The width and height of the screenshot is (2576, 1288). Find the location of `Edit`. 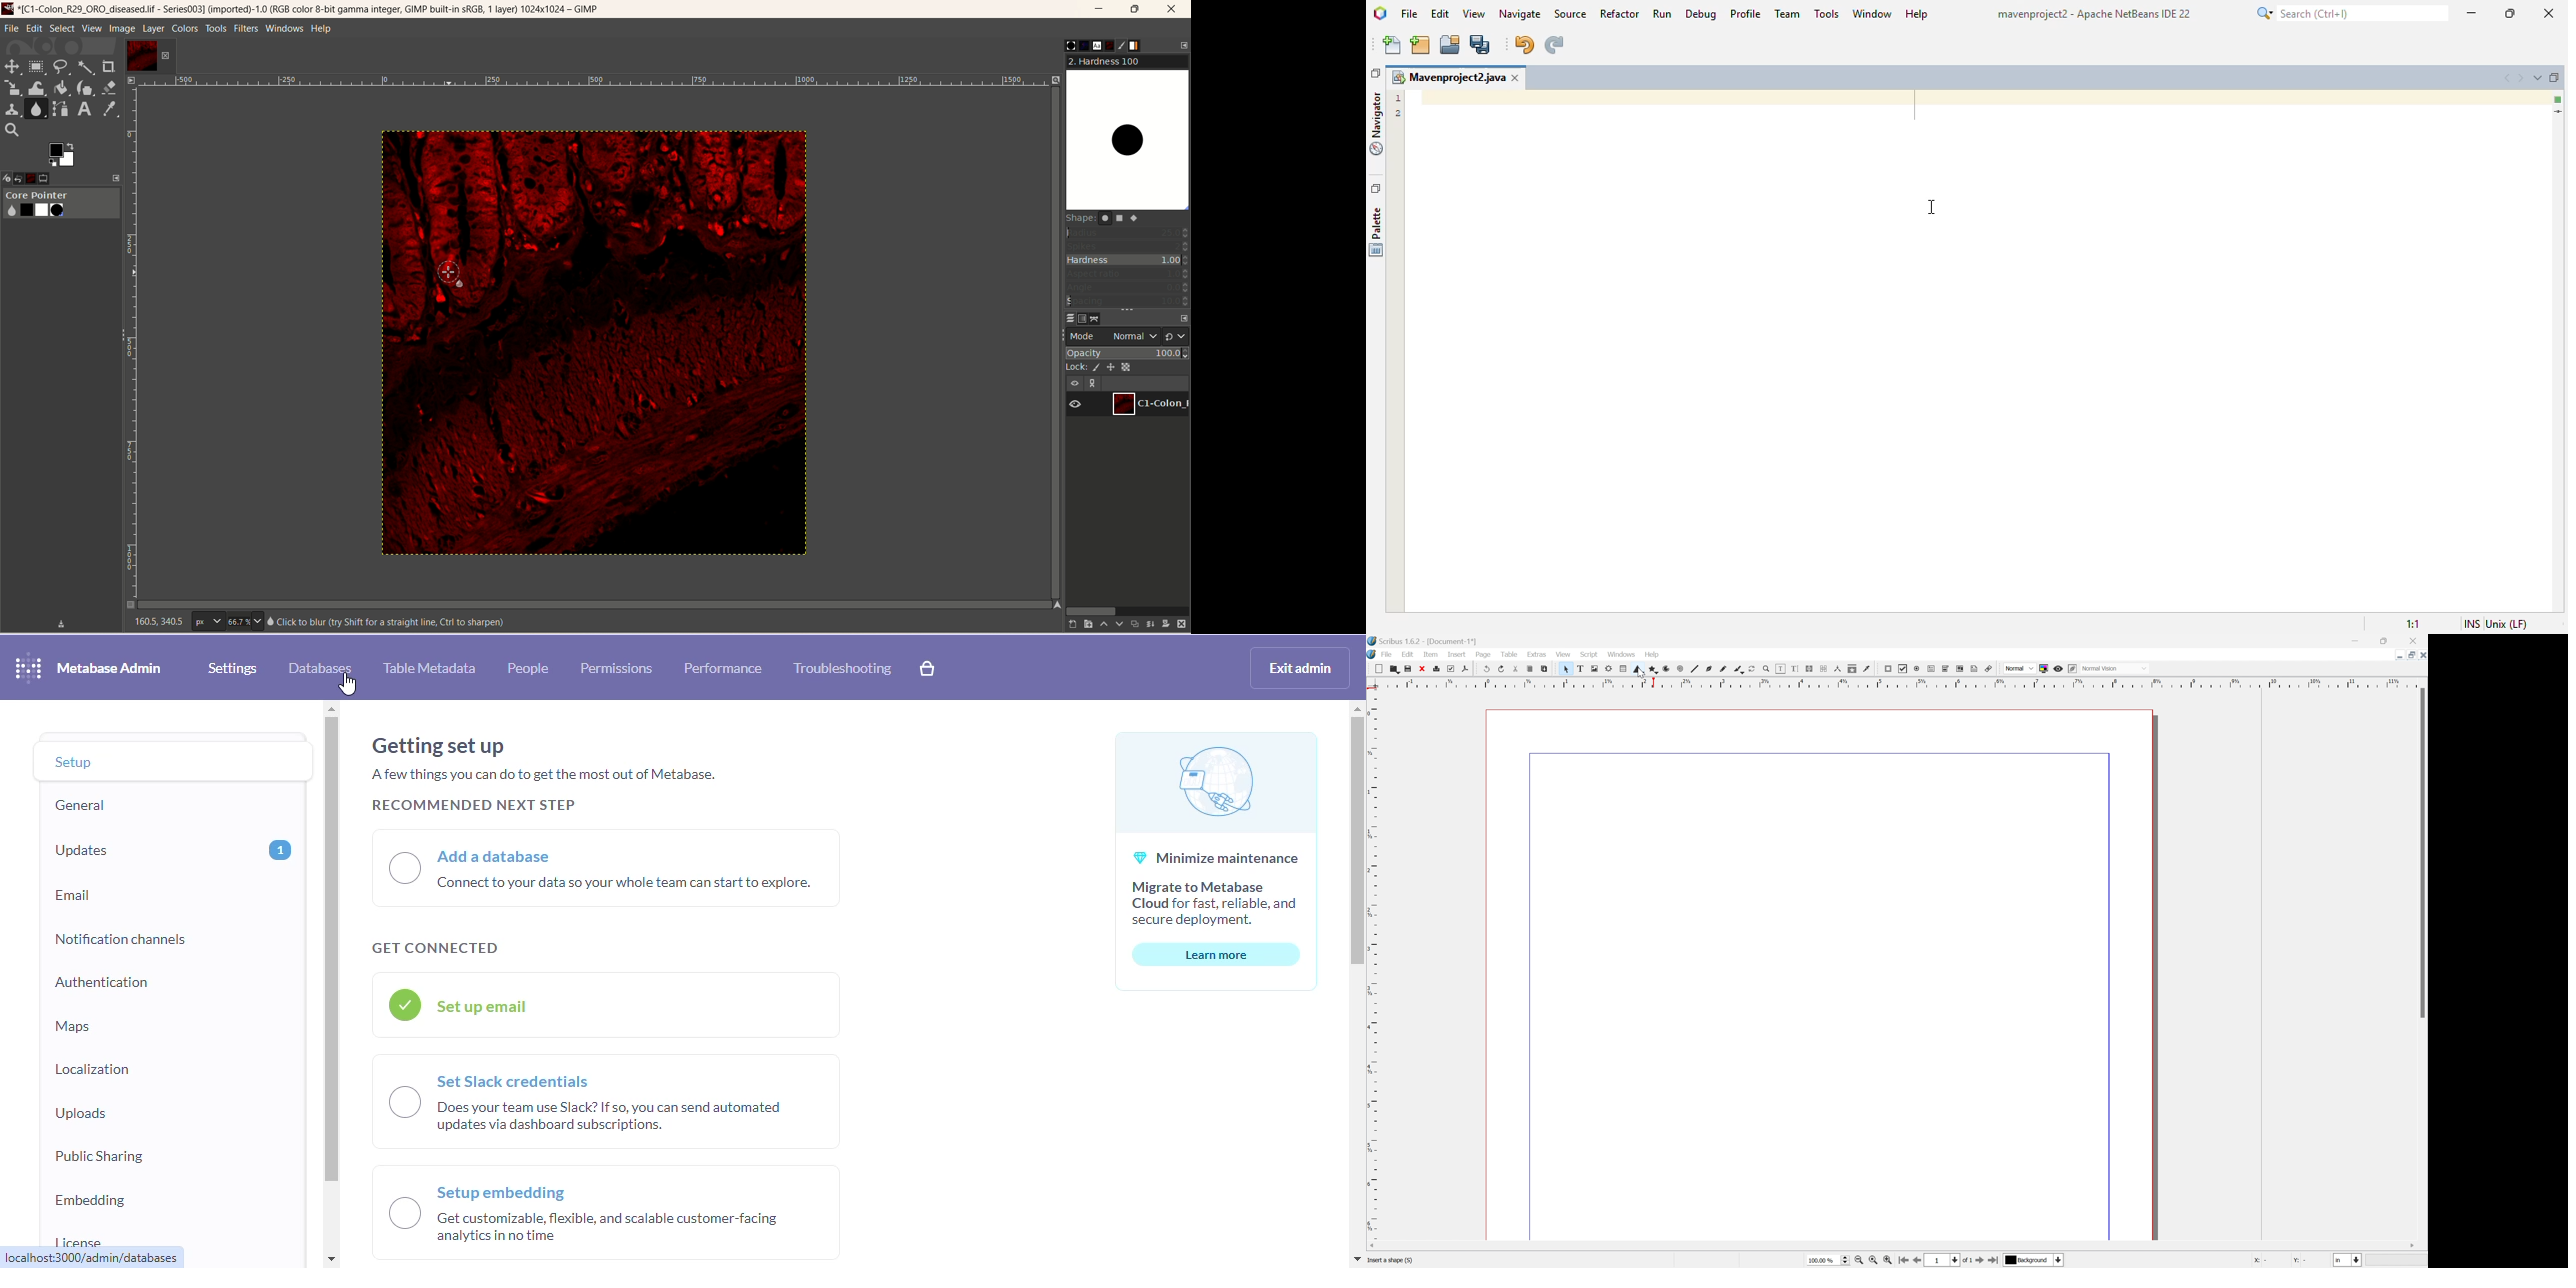

Edit is located at coordinates (1409, 654).